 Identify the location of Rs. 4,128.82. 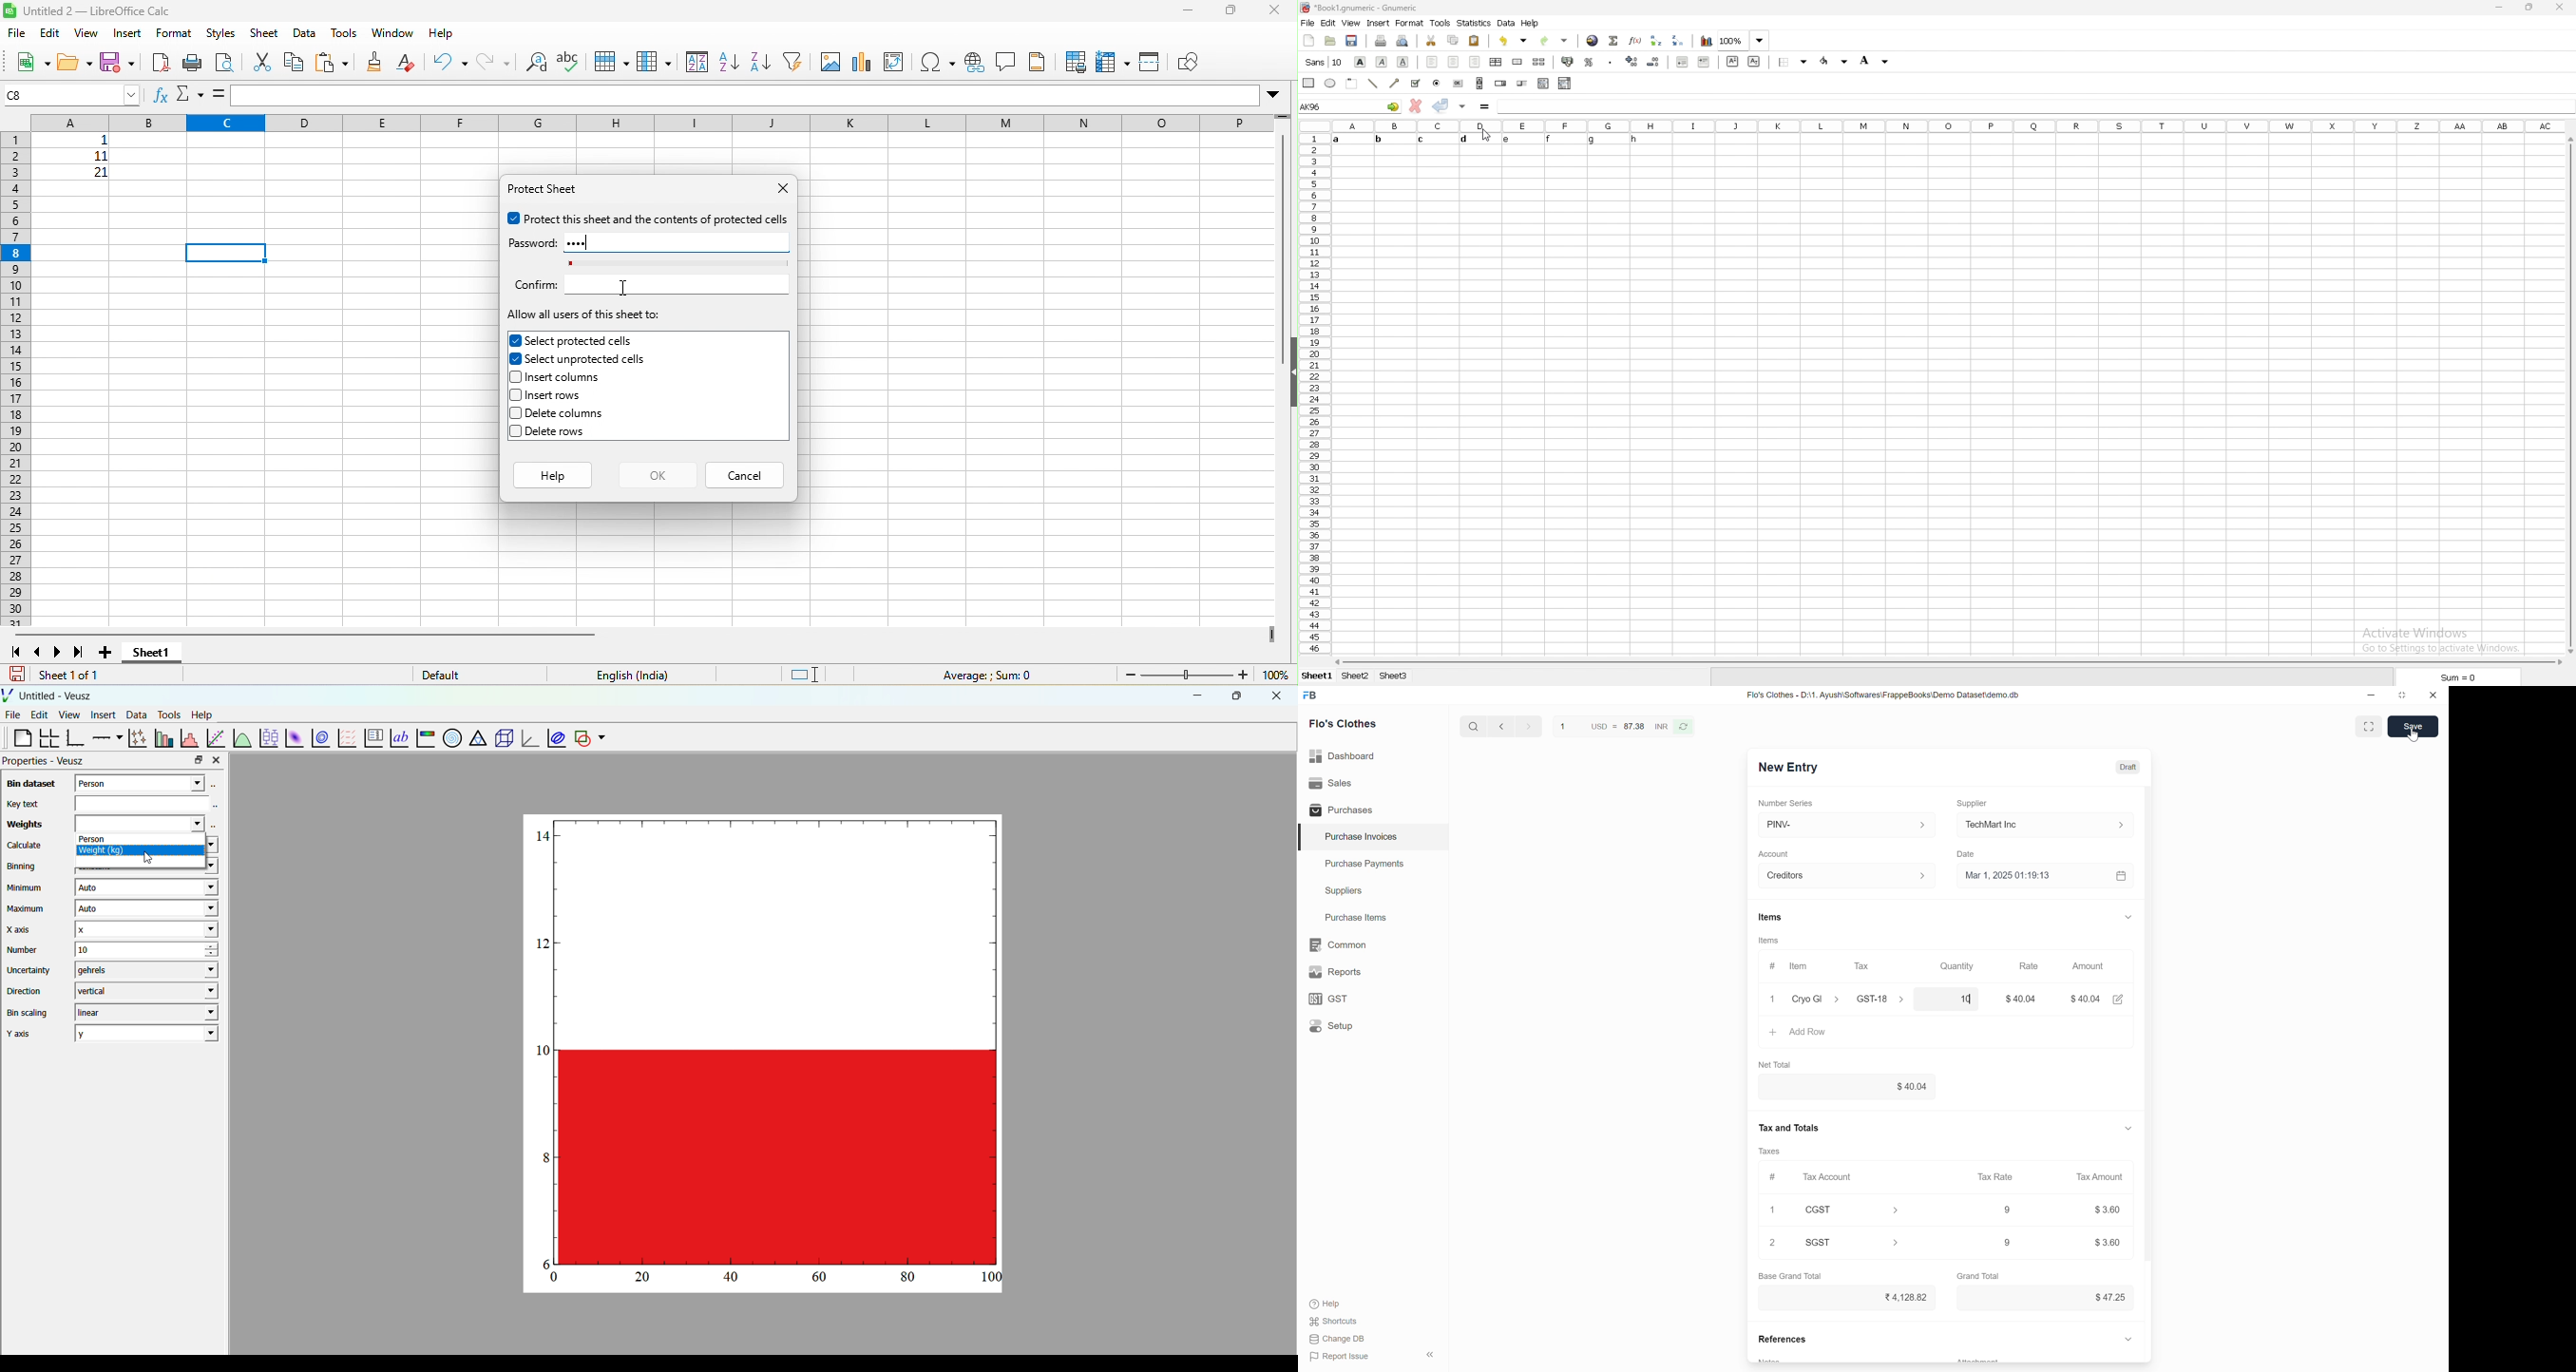
(1902, 1296).